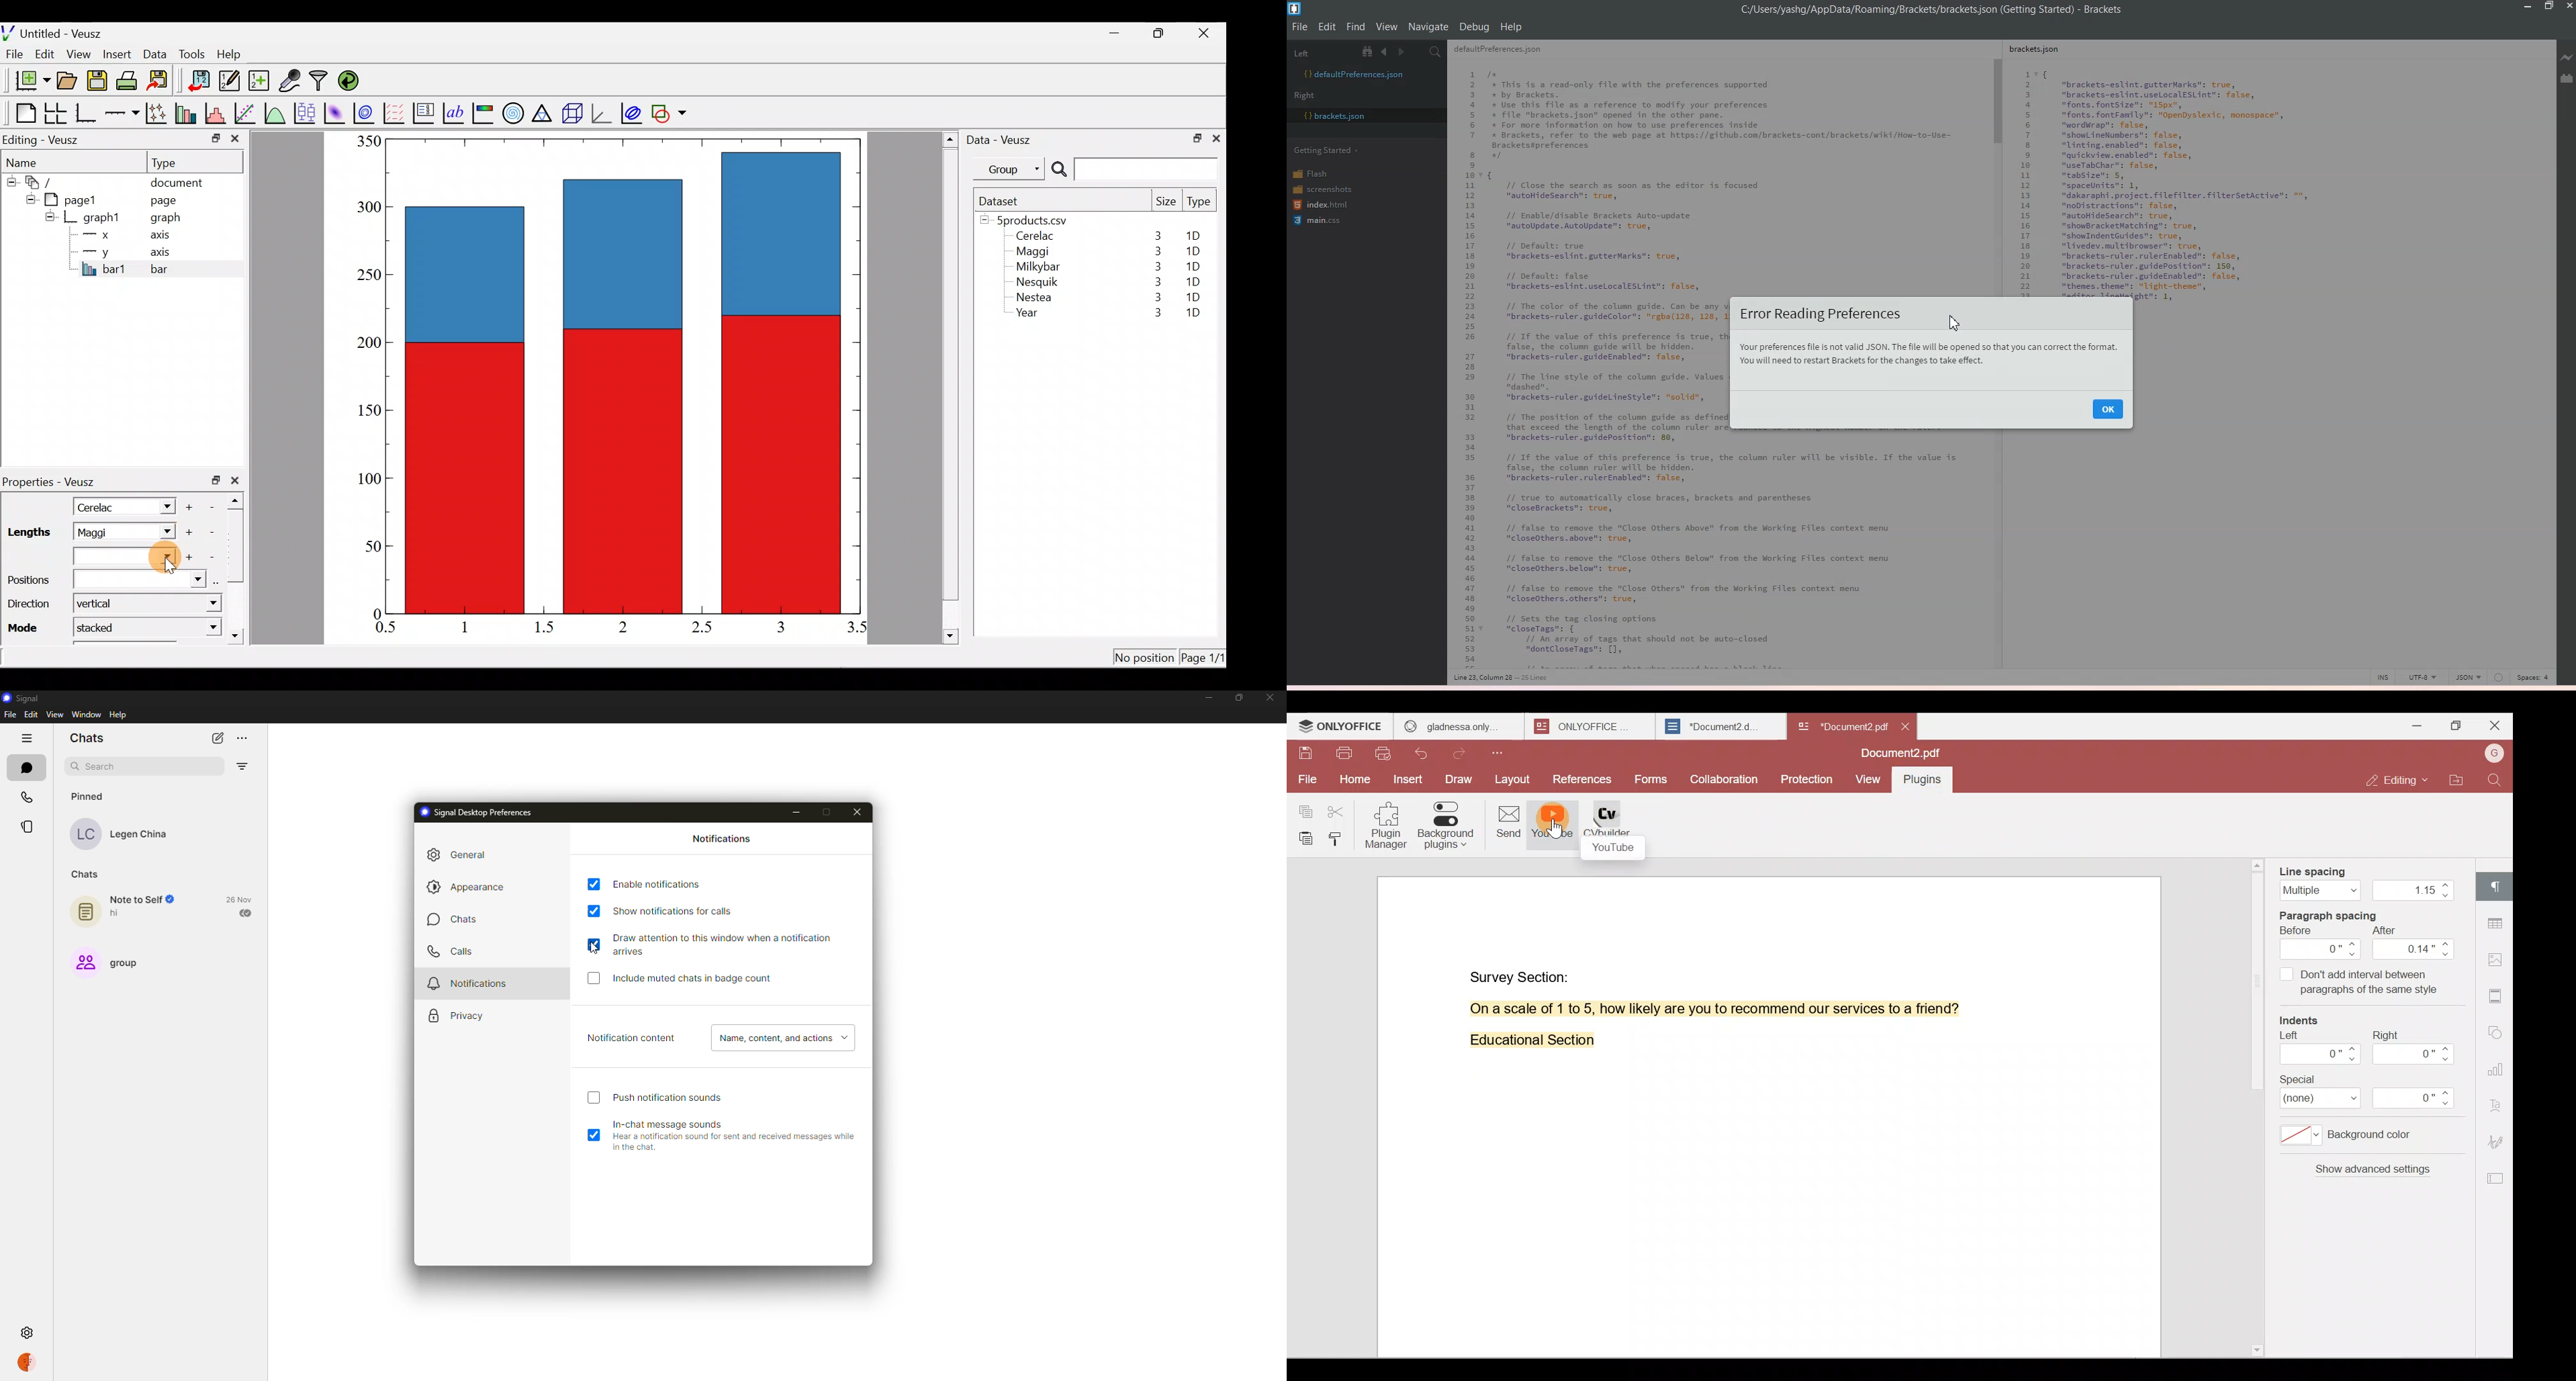  Describe the element at coordinates (1322, 206) in the screenshot. I see `index.html` at that location.